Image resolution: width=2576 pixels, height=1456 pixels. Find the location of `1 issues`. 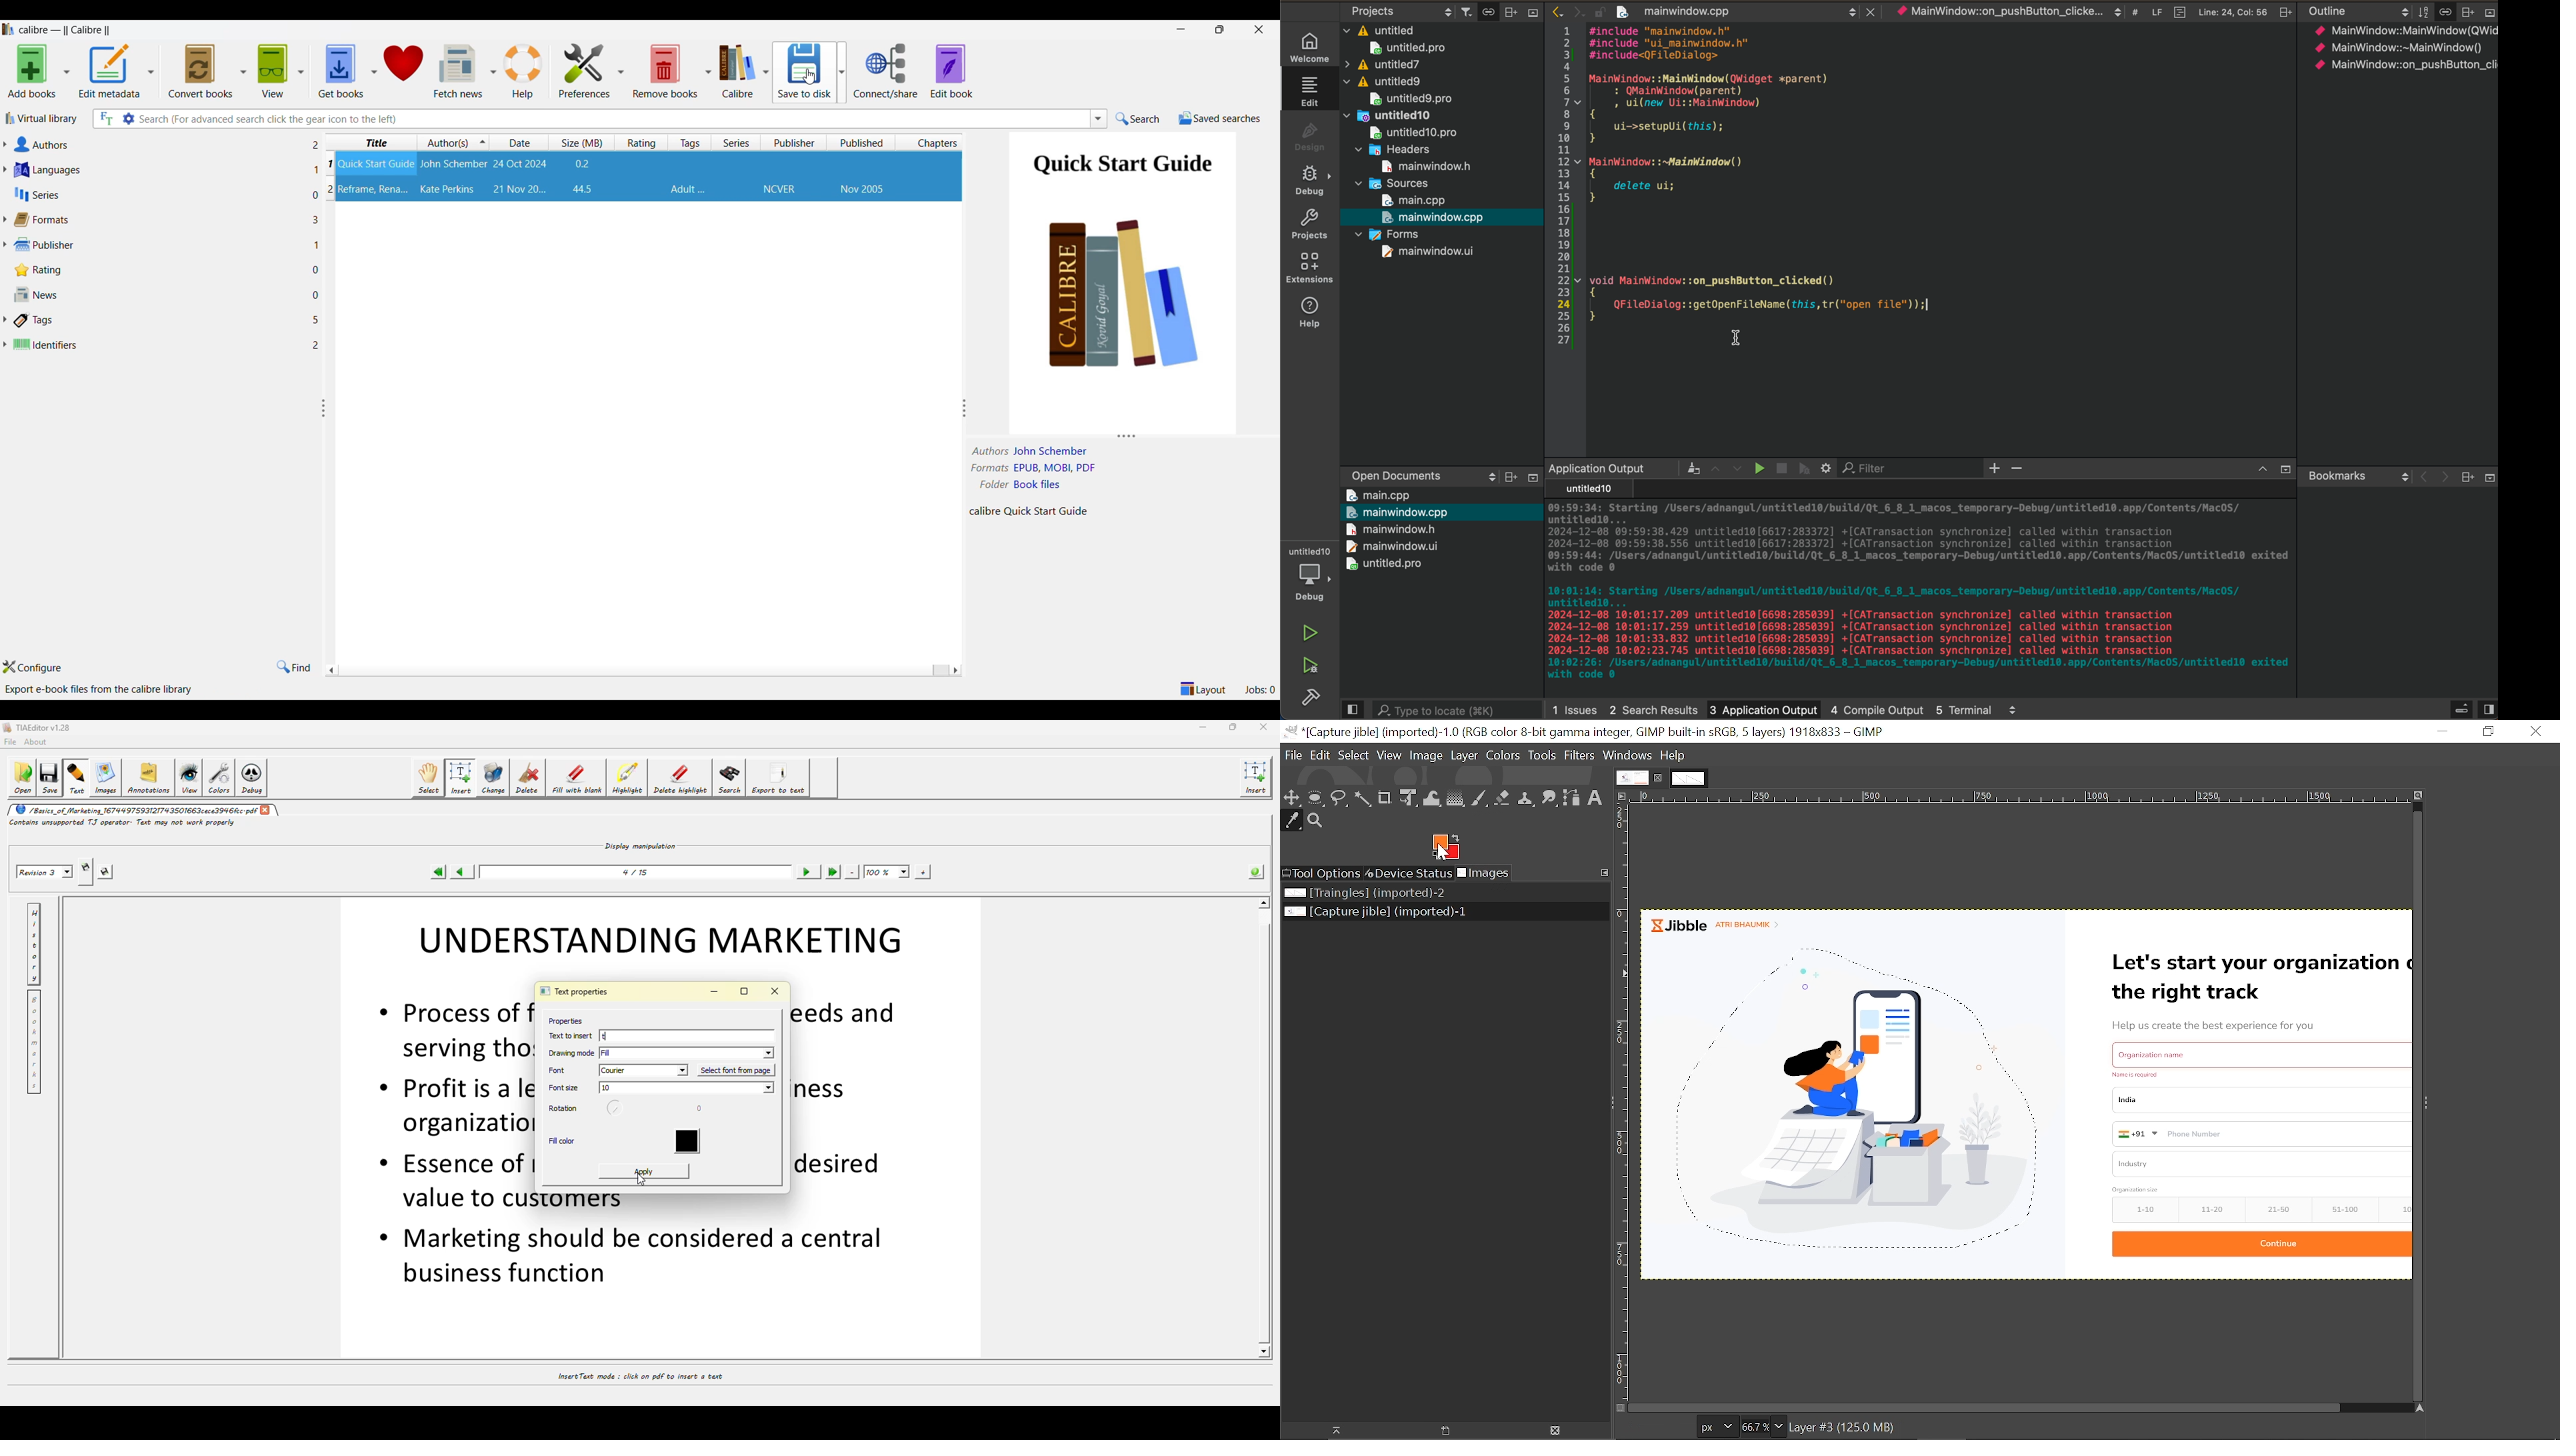

1 issues is located at coordinates (1575, 708).